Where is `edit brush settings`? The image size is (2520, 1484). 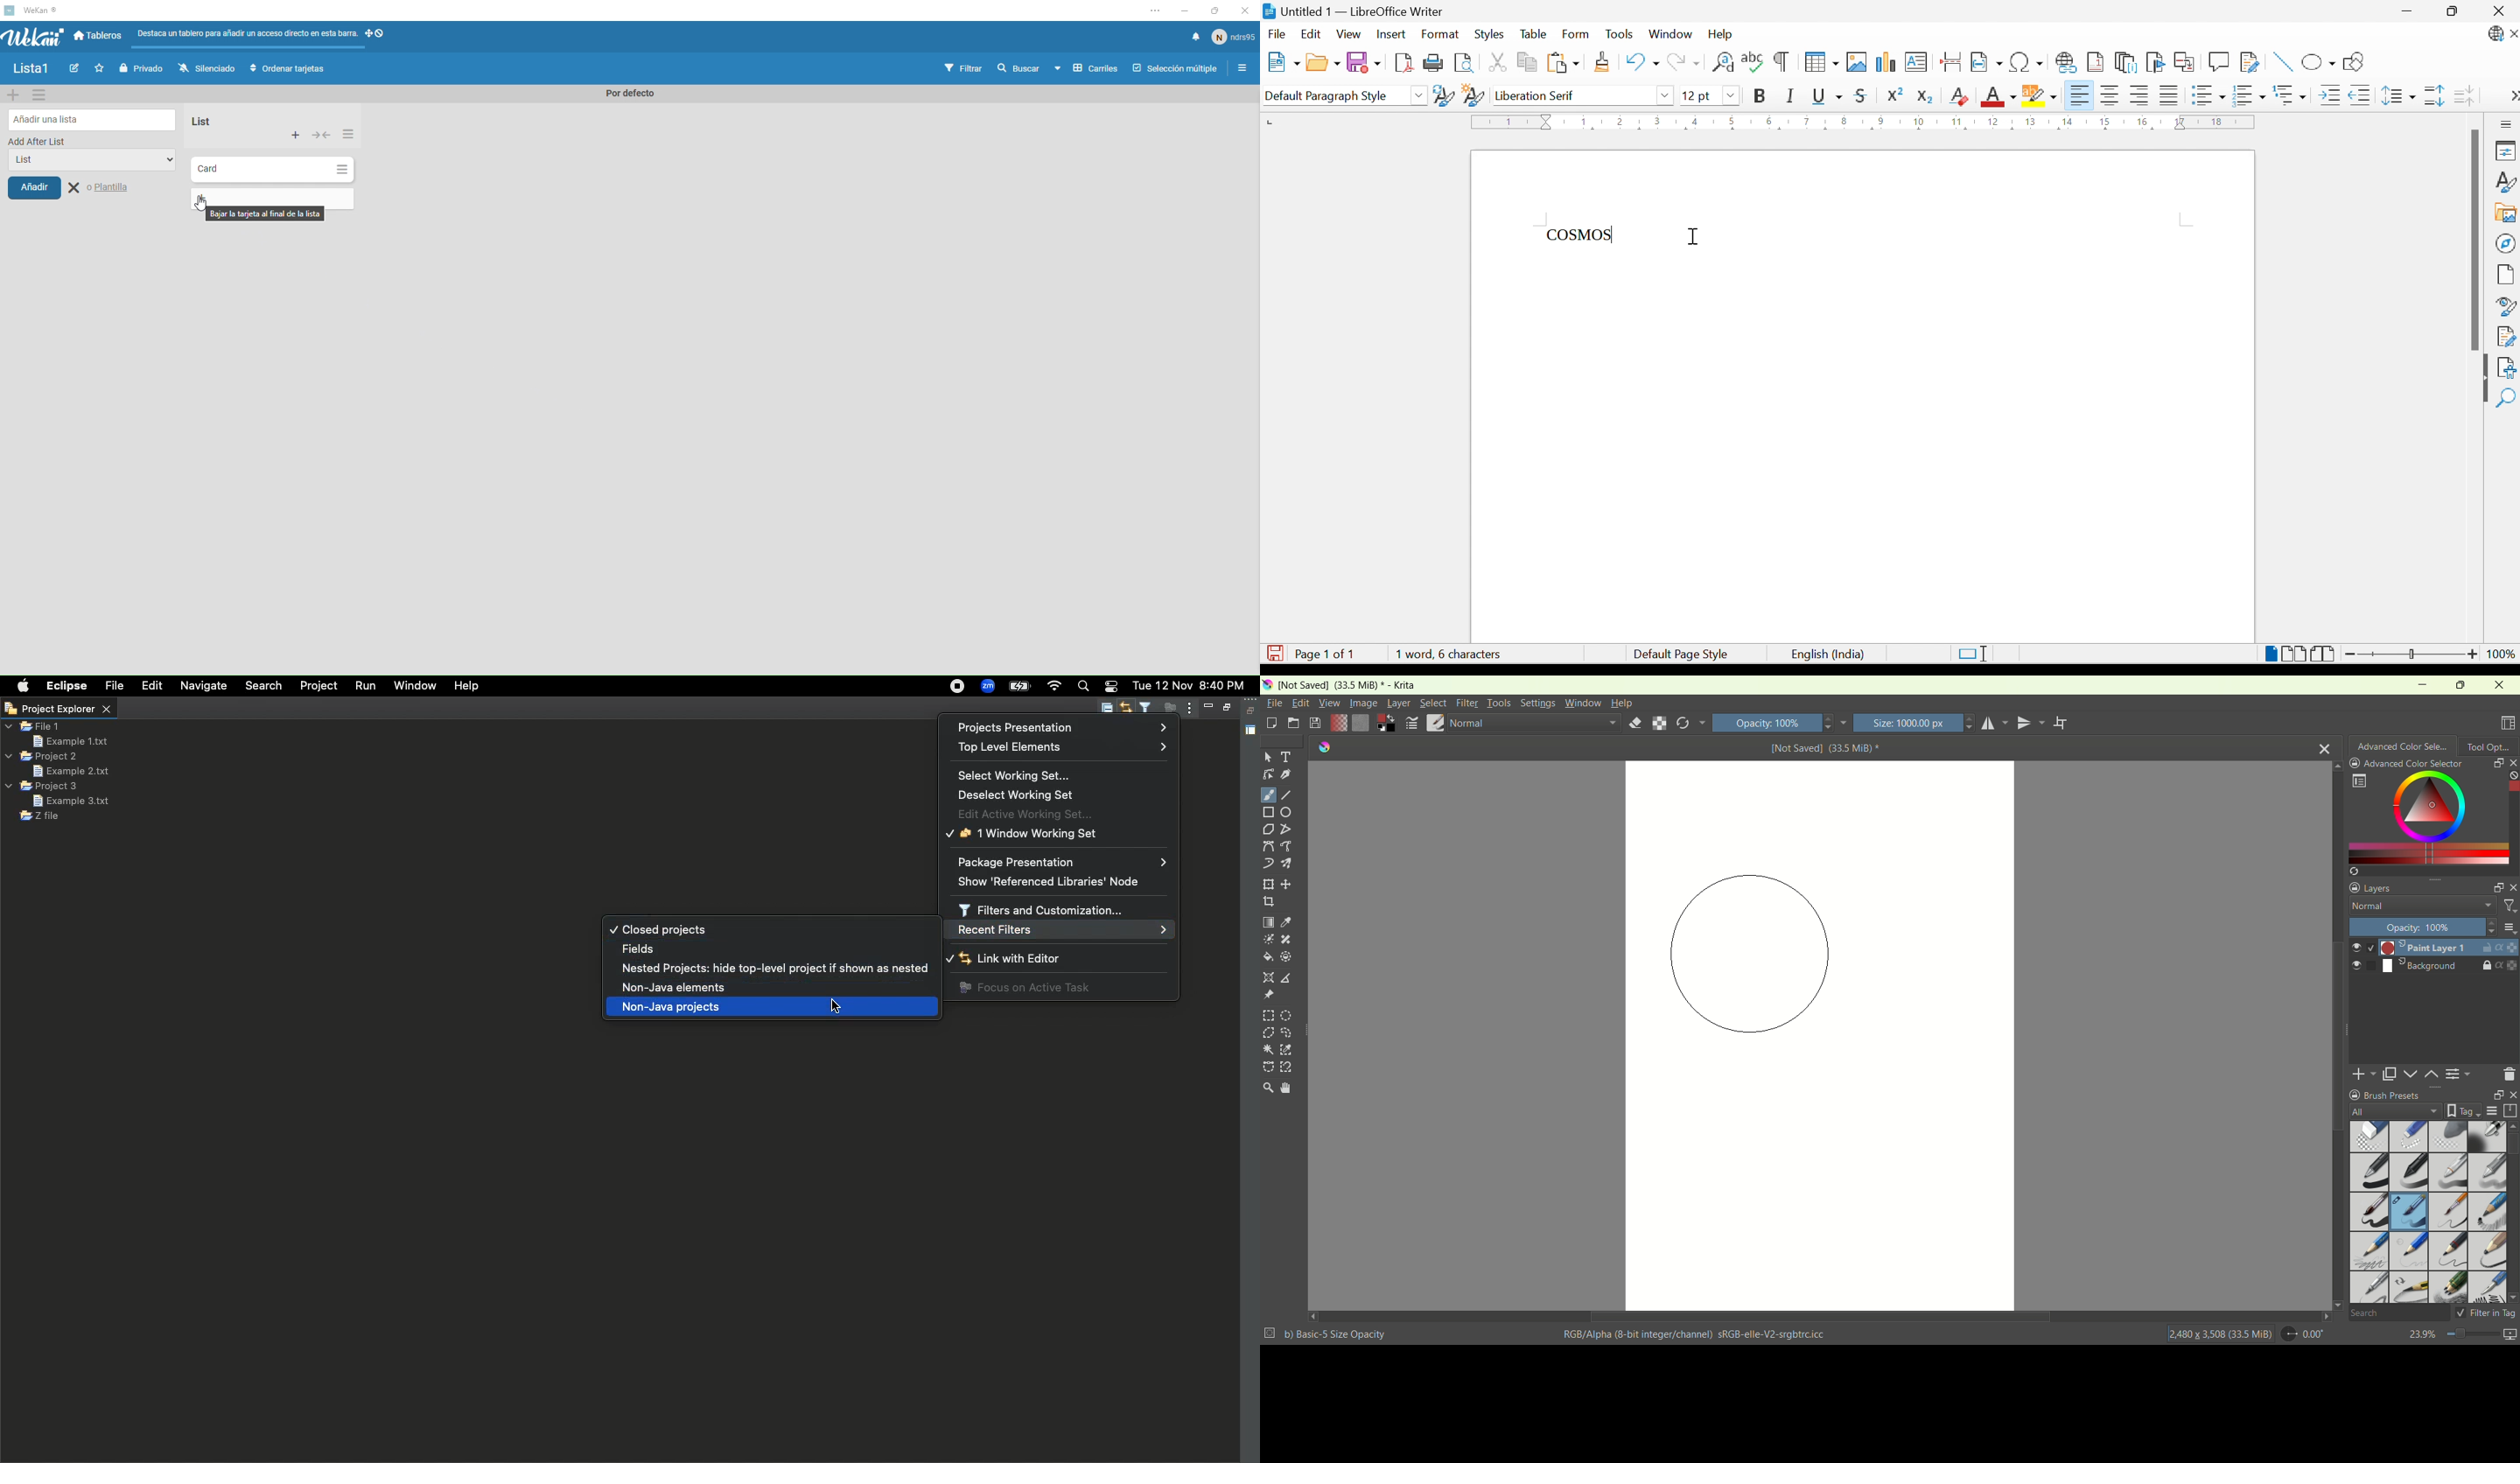 edit brush settings is located at coordinates (1413, 723).